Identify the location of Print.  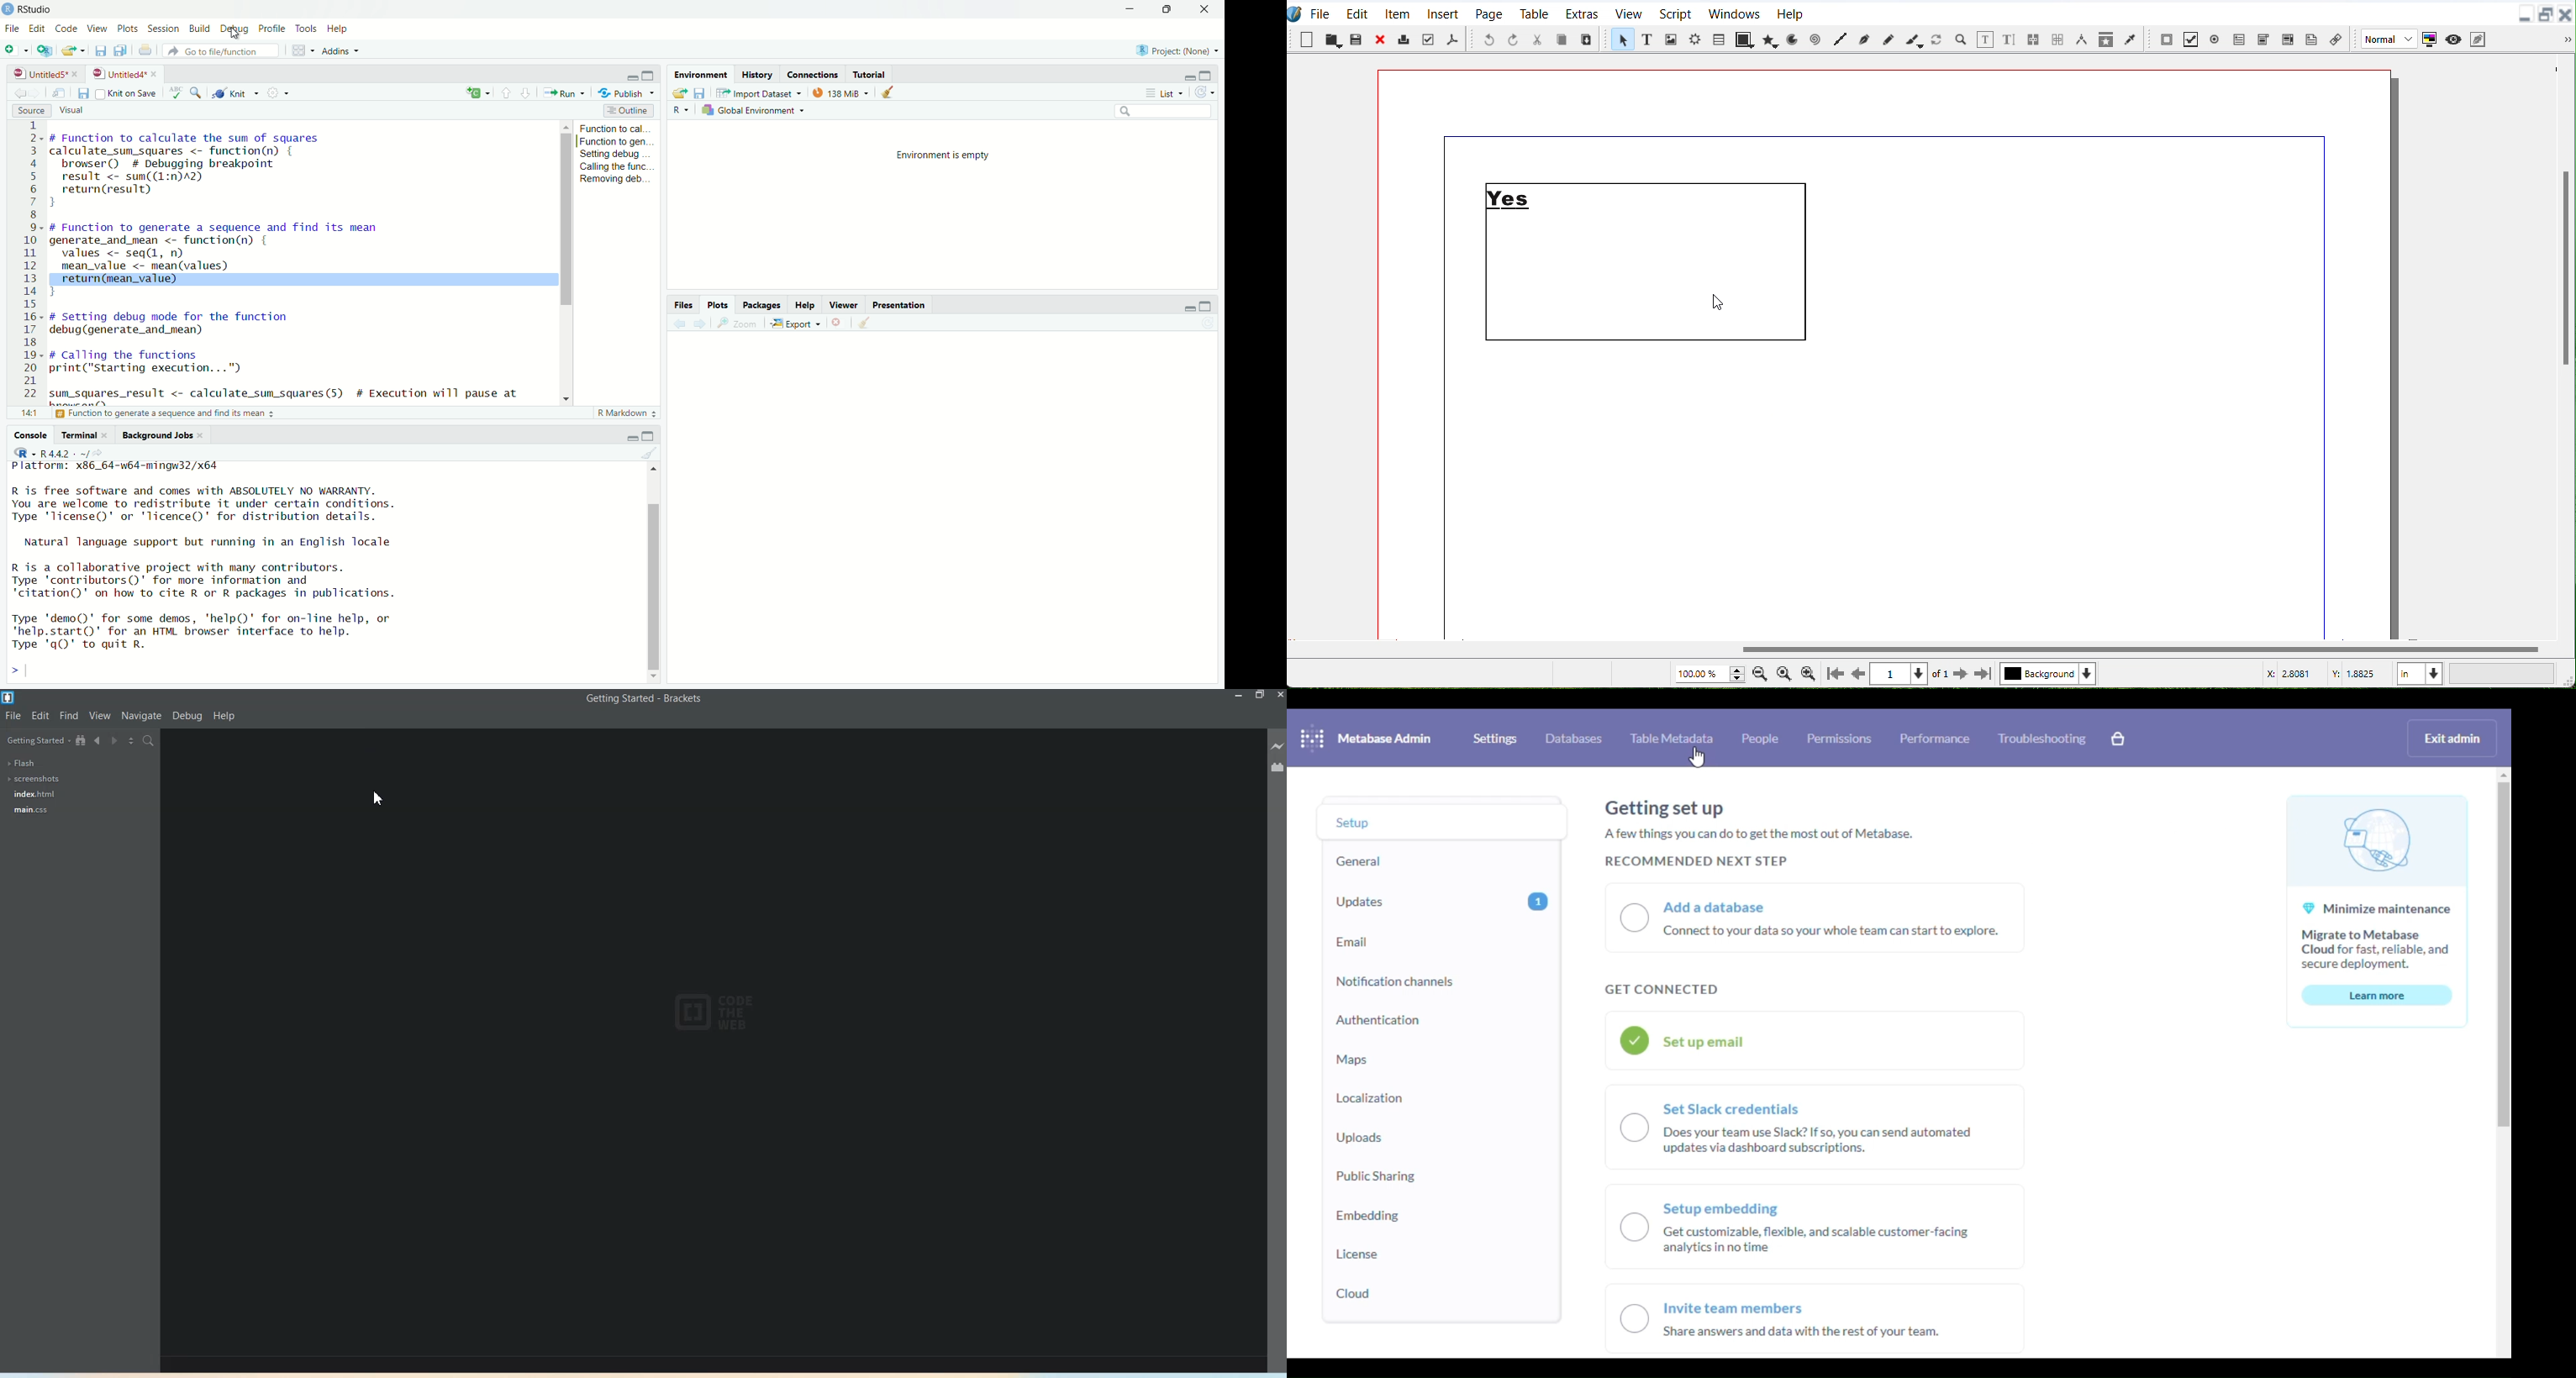
(1405, 39).